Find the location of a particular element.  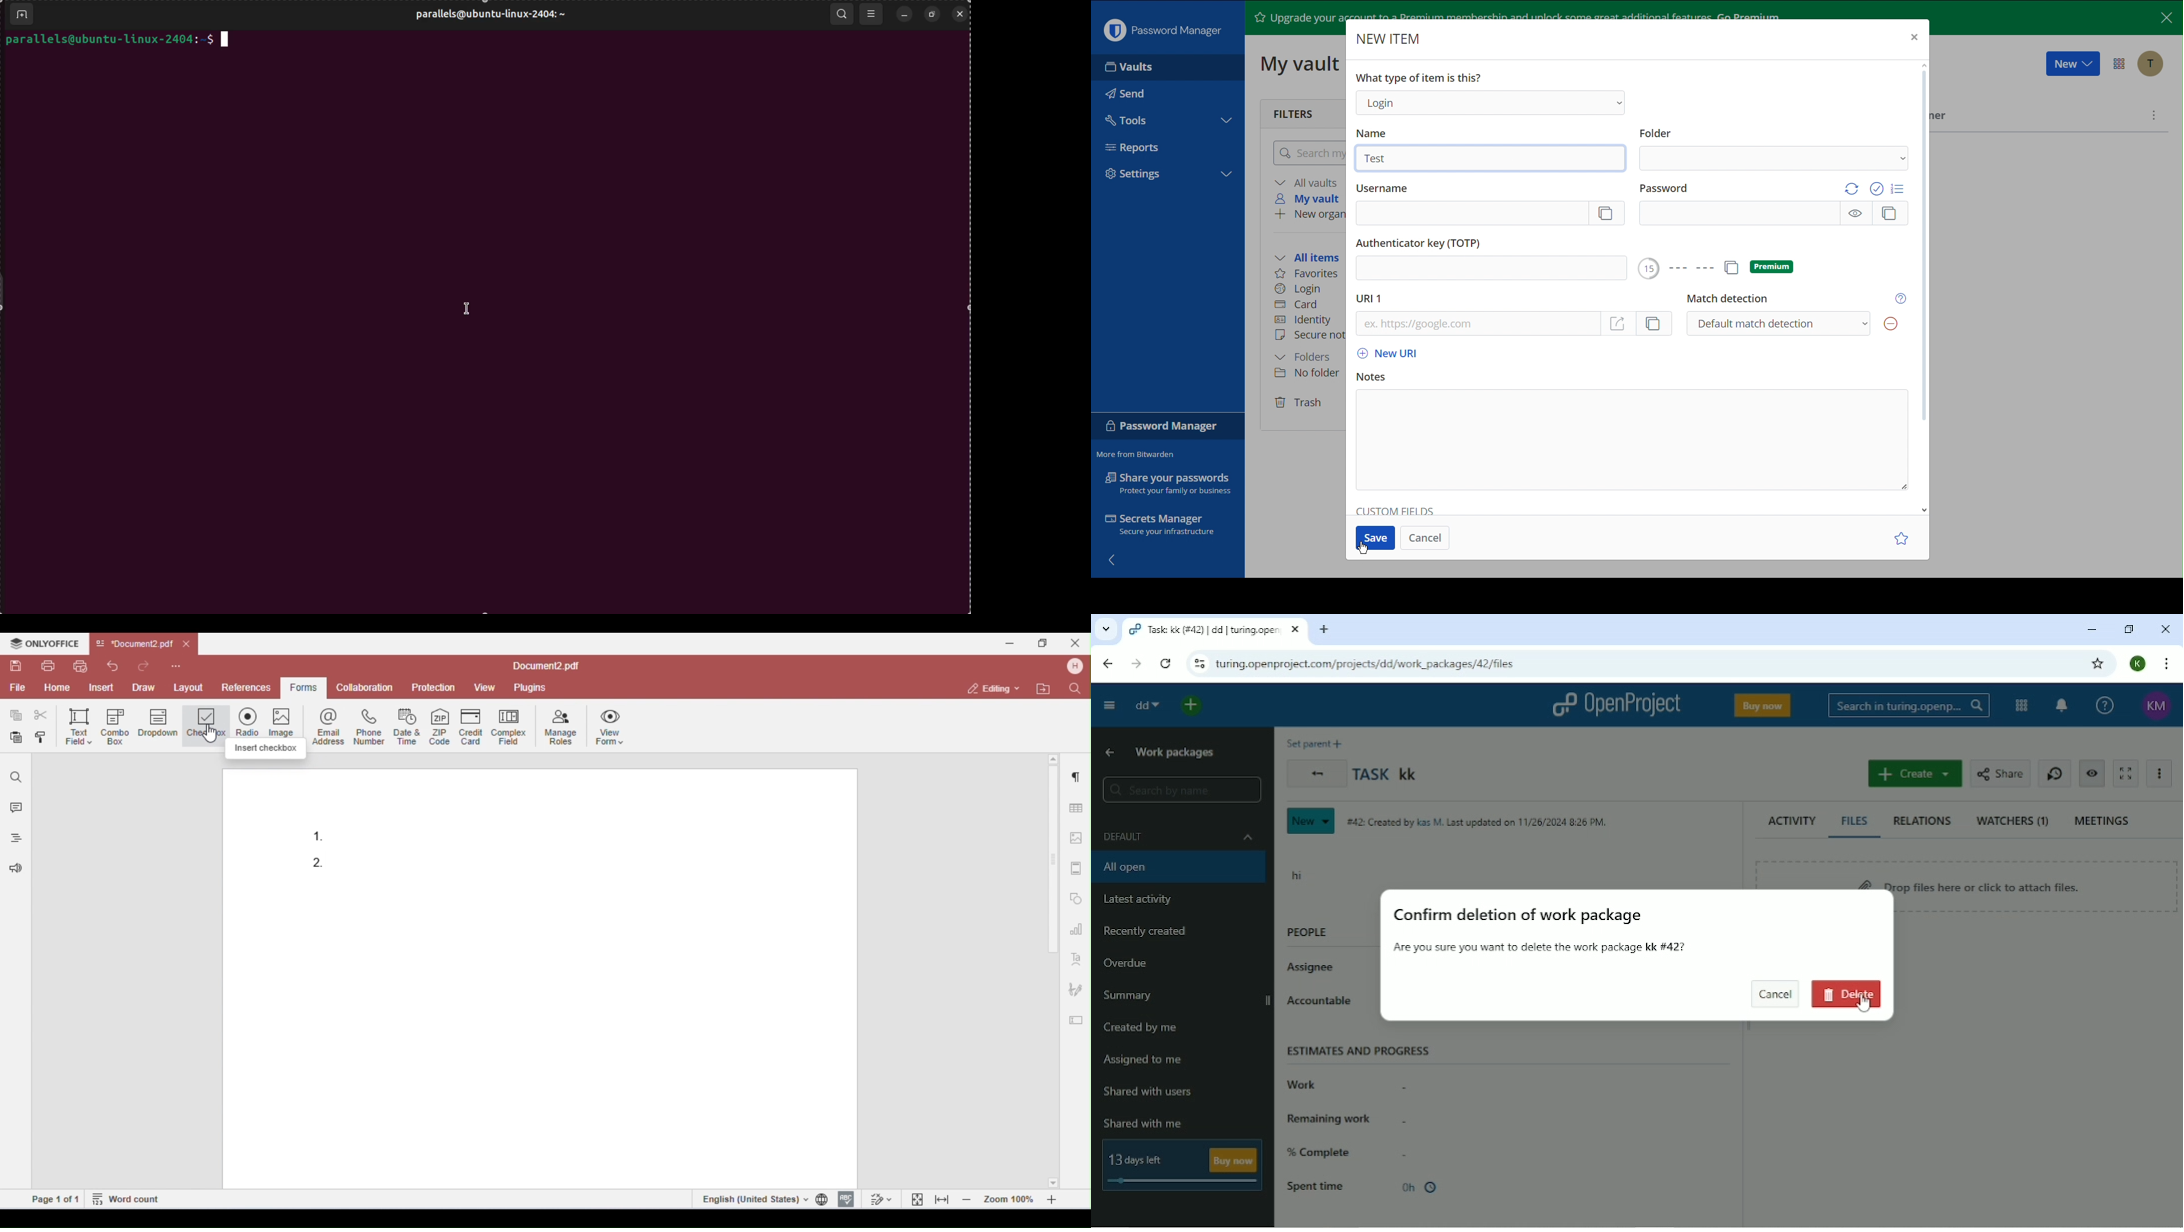

Username is located at coordinates (1487, 205).